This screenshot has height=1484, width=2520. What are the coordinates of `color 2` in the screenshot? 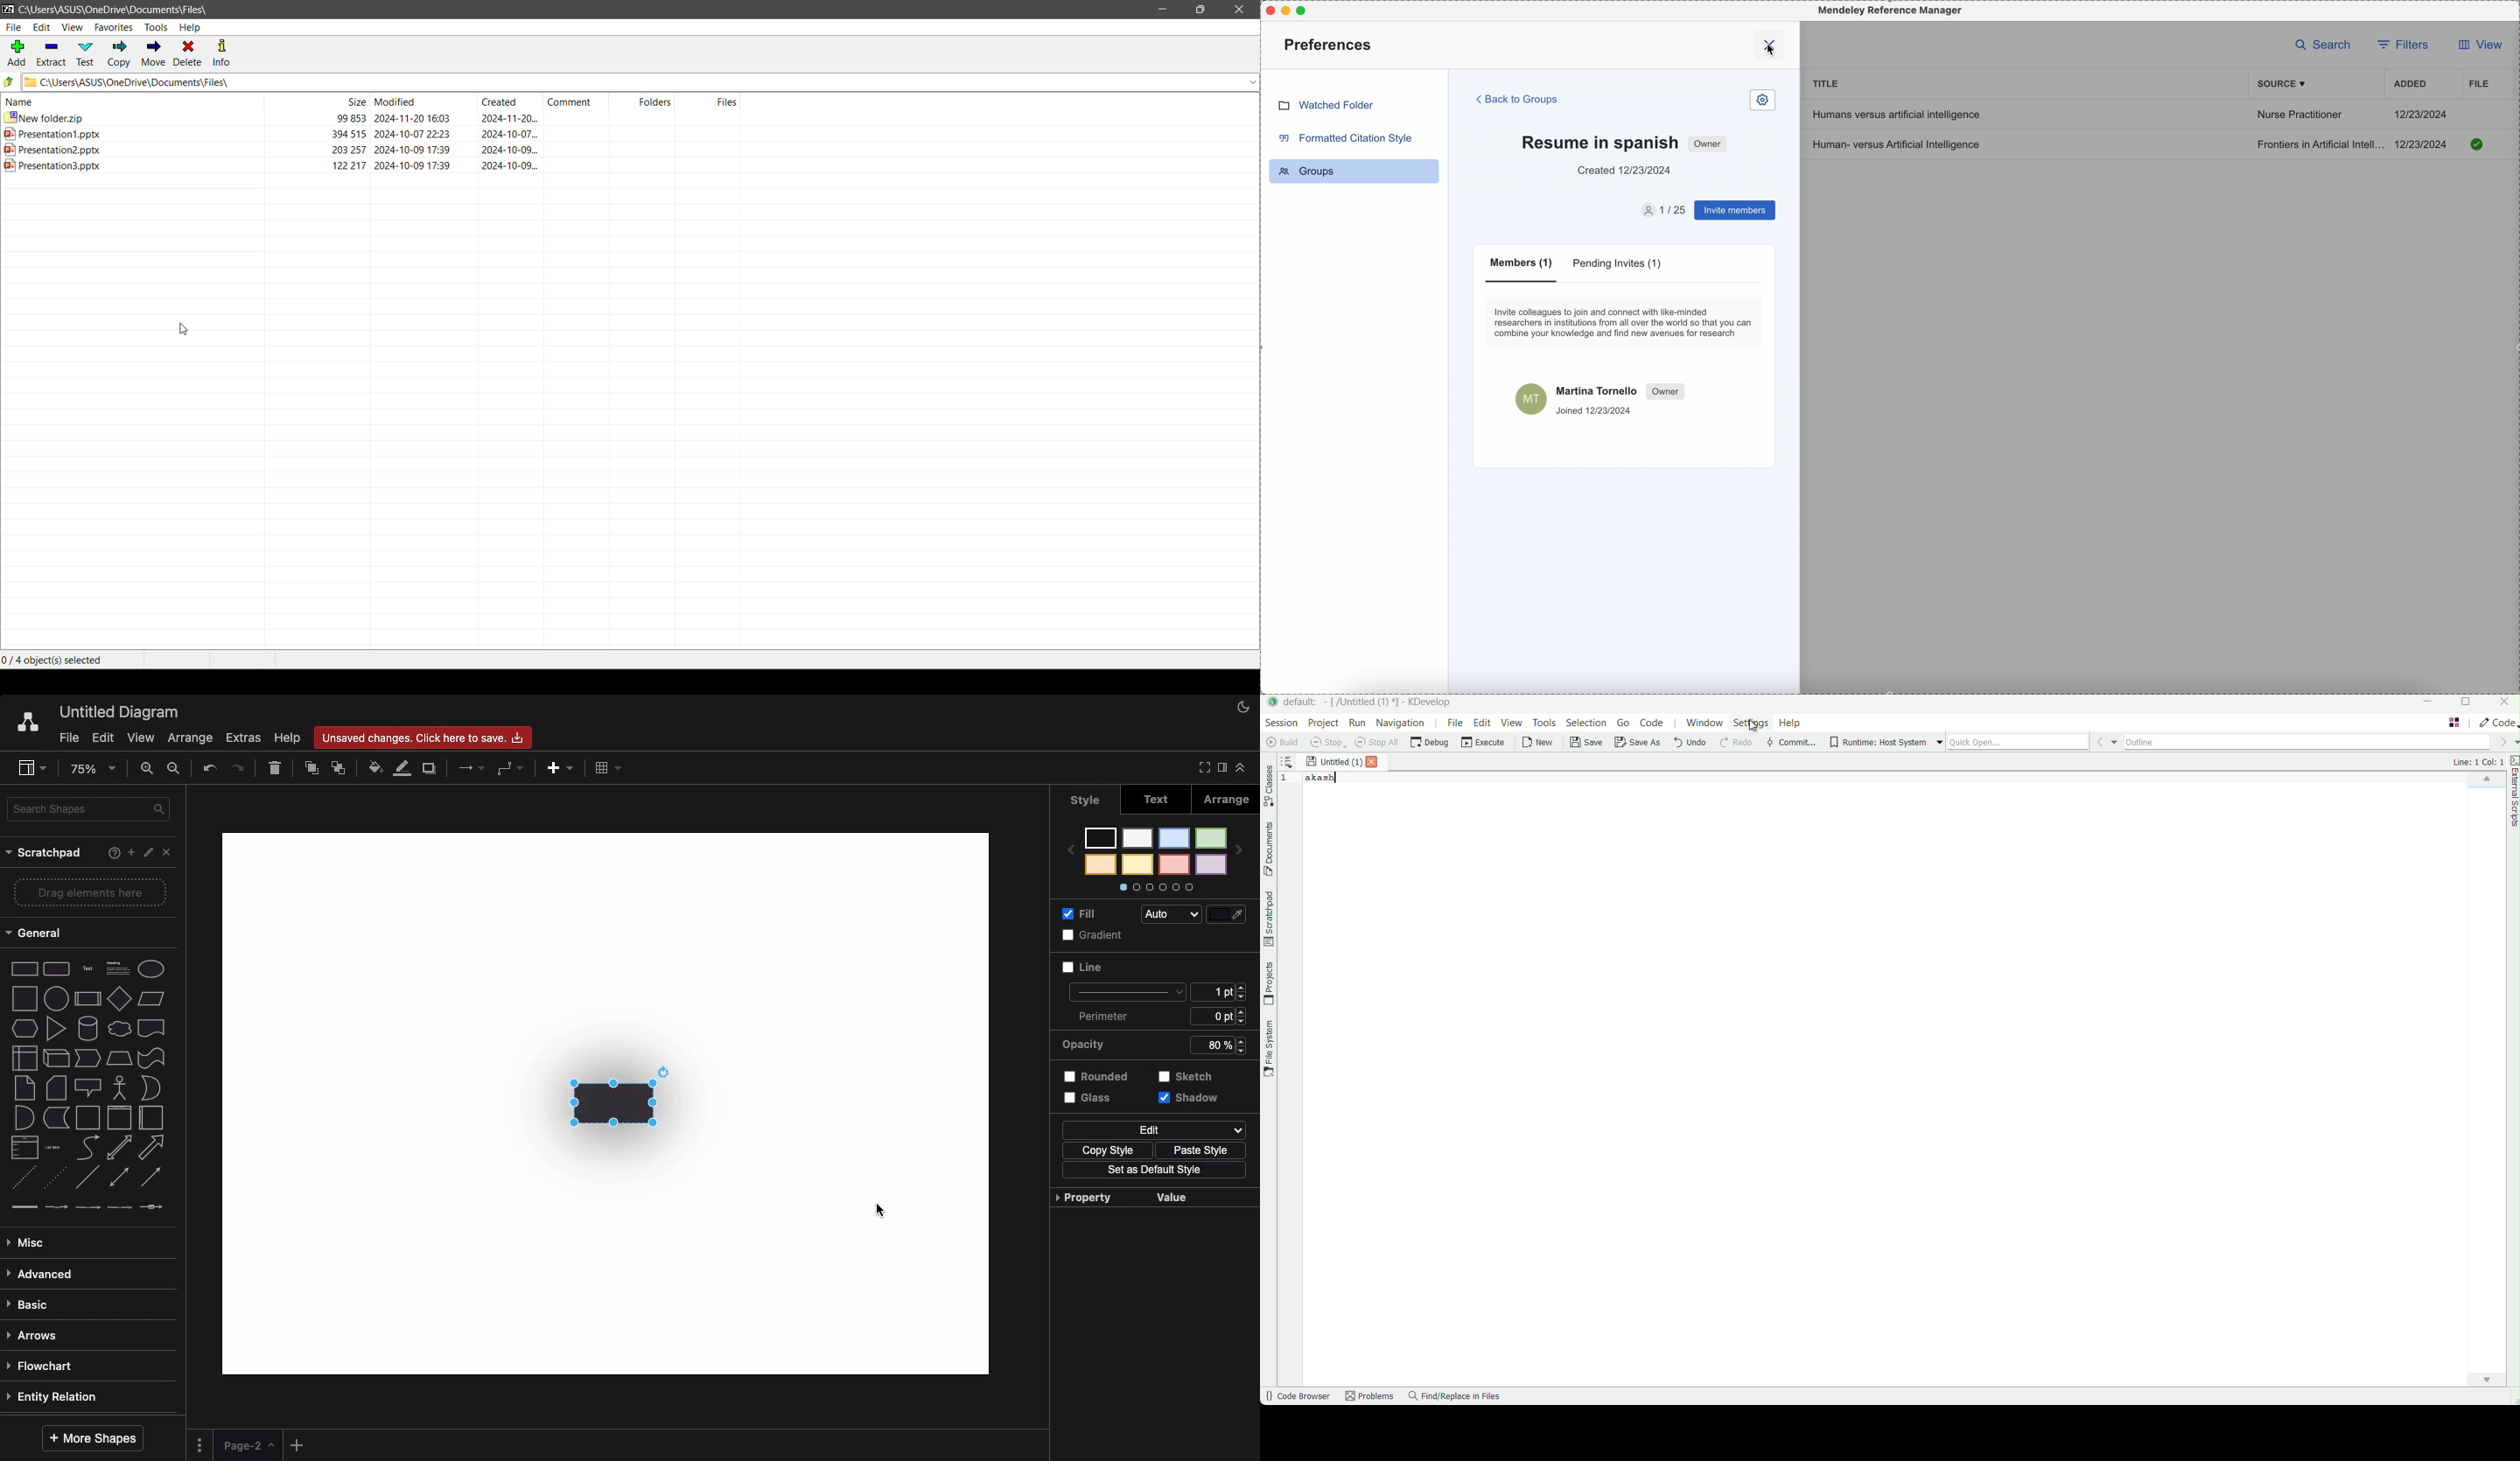 It's located at (1211, 864).